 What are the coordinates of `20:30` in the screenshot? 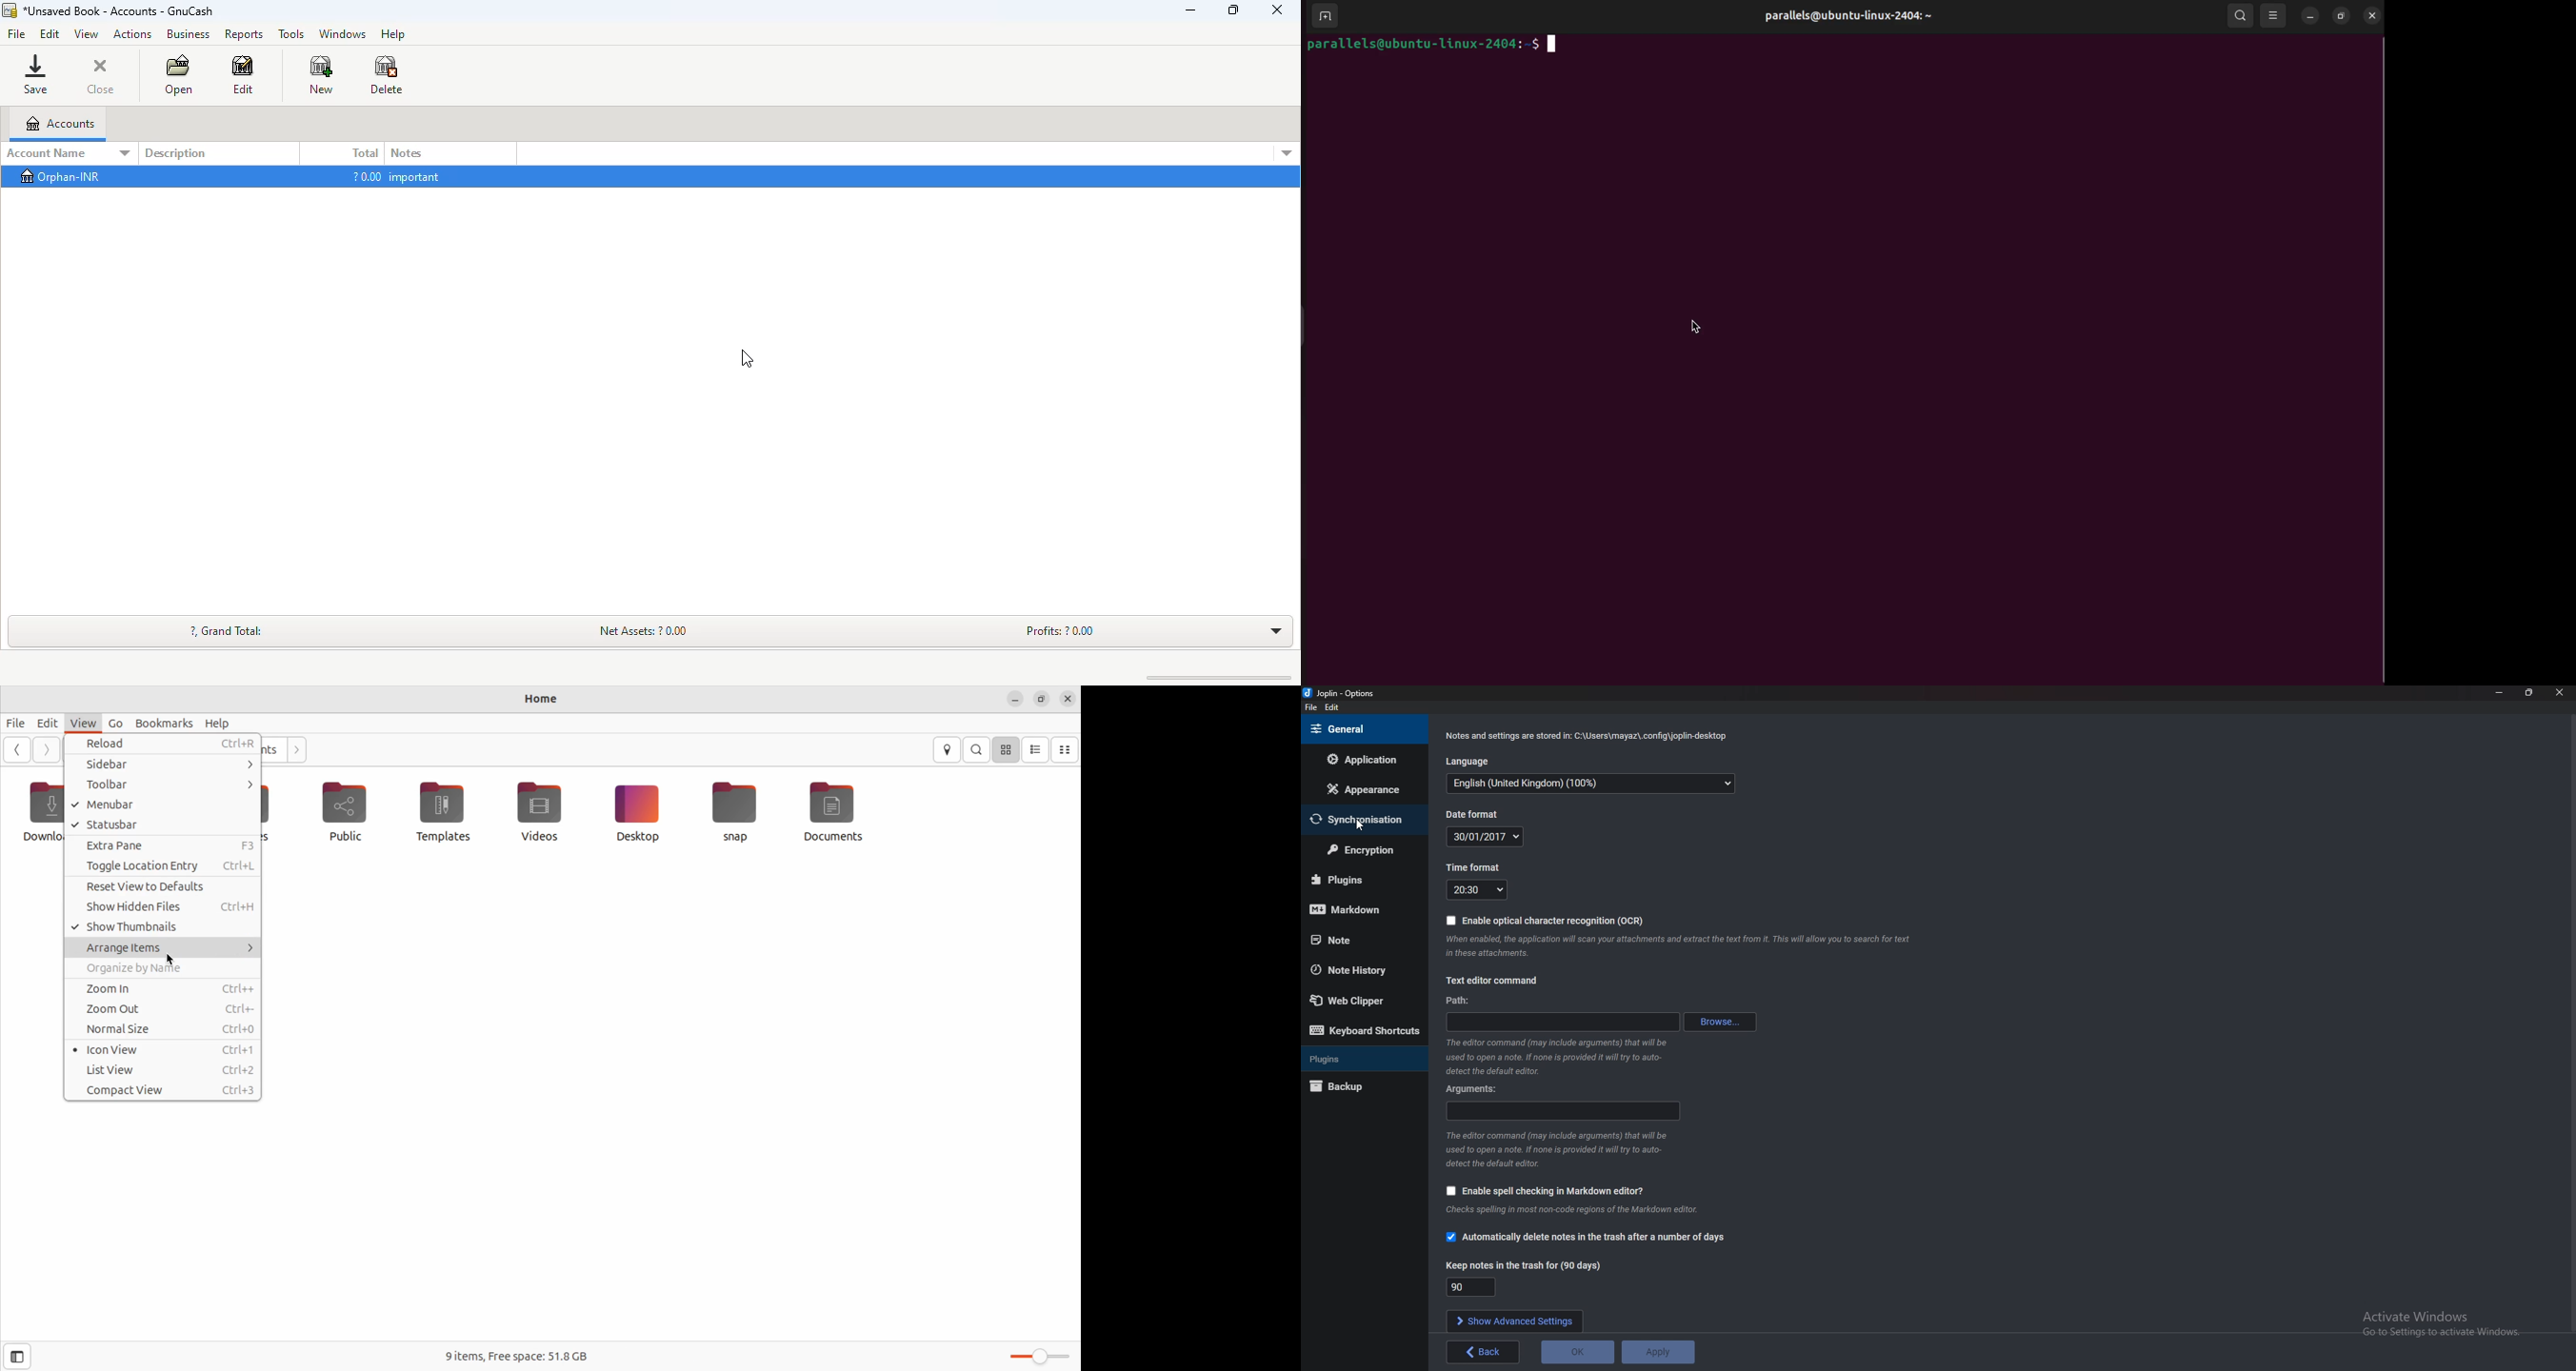 It's located at (1477, 889).